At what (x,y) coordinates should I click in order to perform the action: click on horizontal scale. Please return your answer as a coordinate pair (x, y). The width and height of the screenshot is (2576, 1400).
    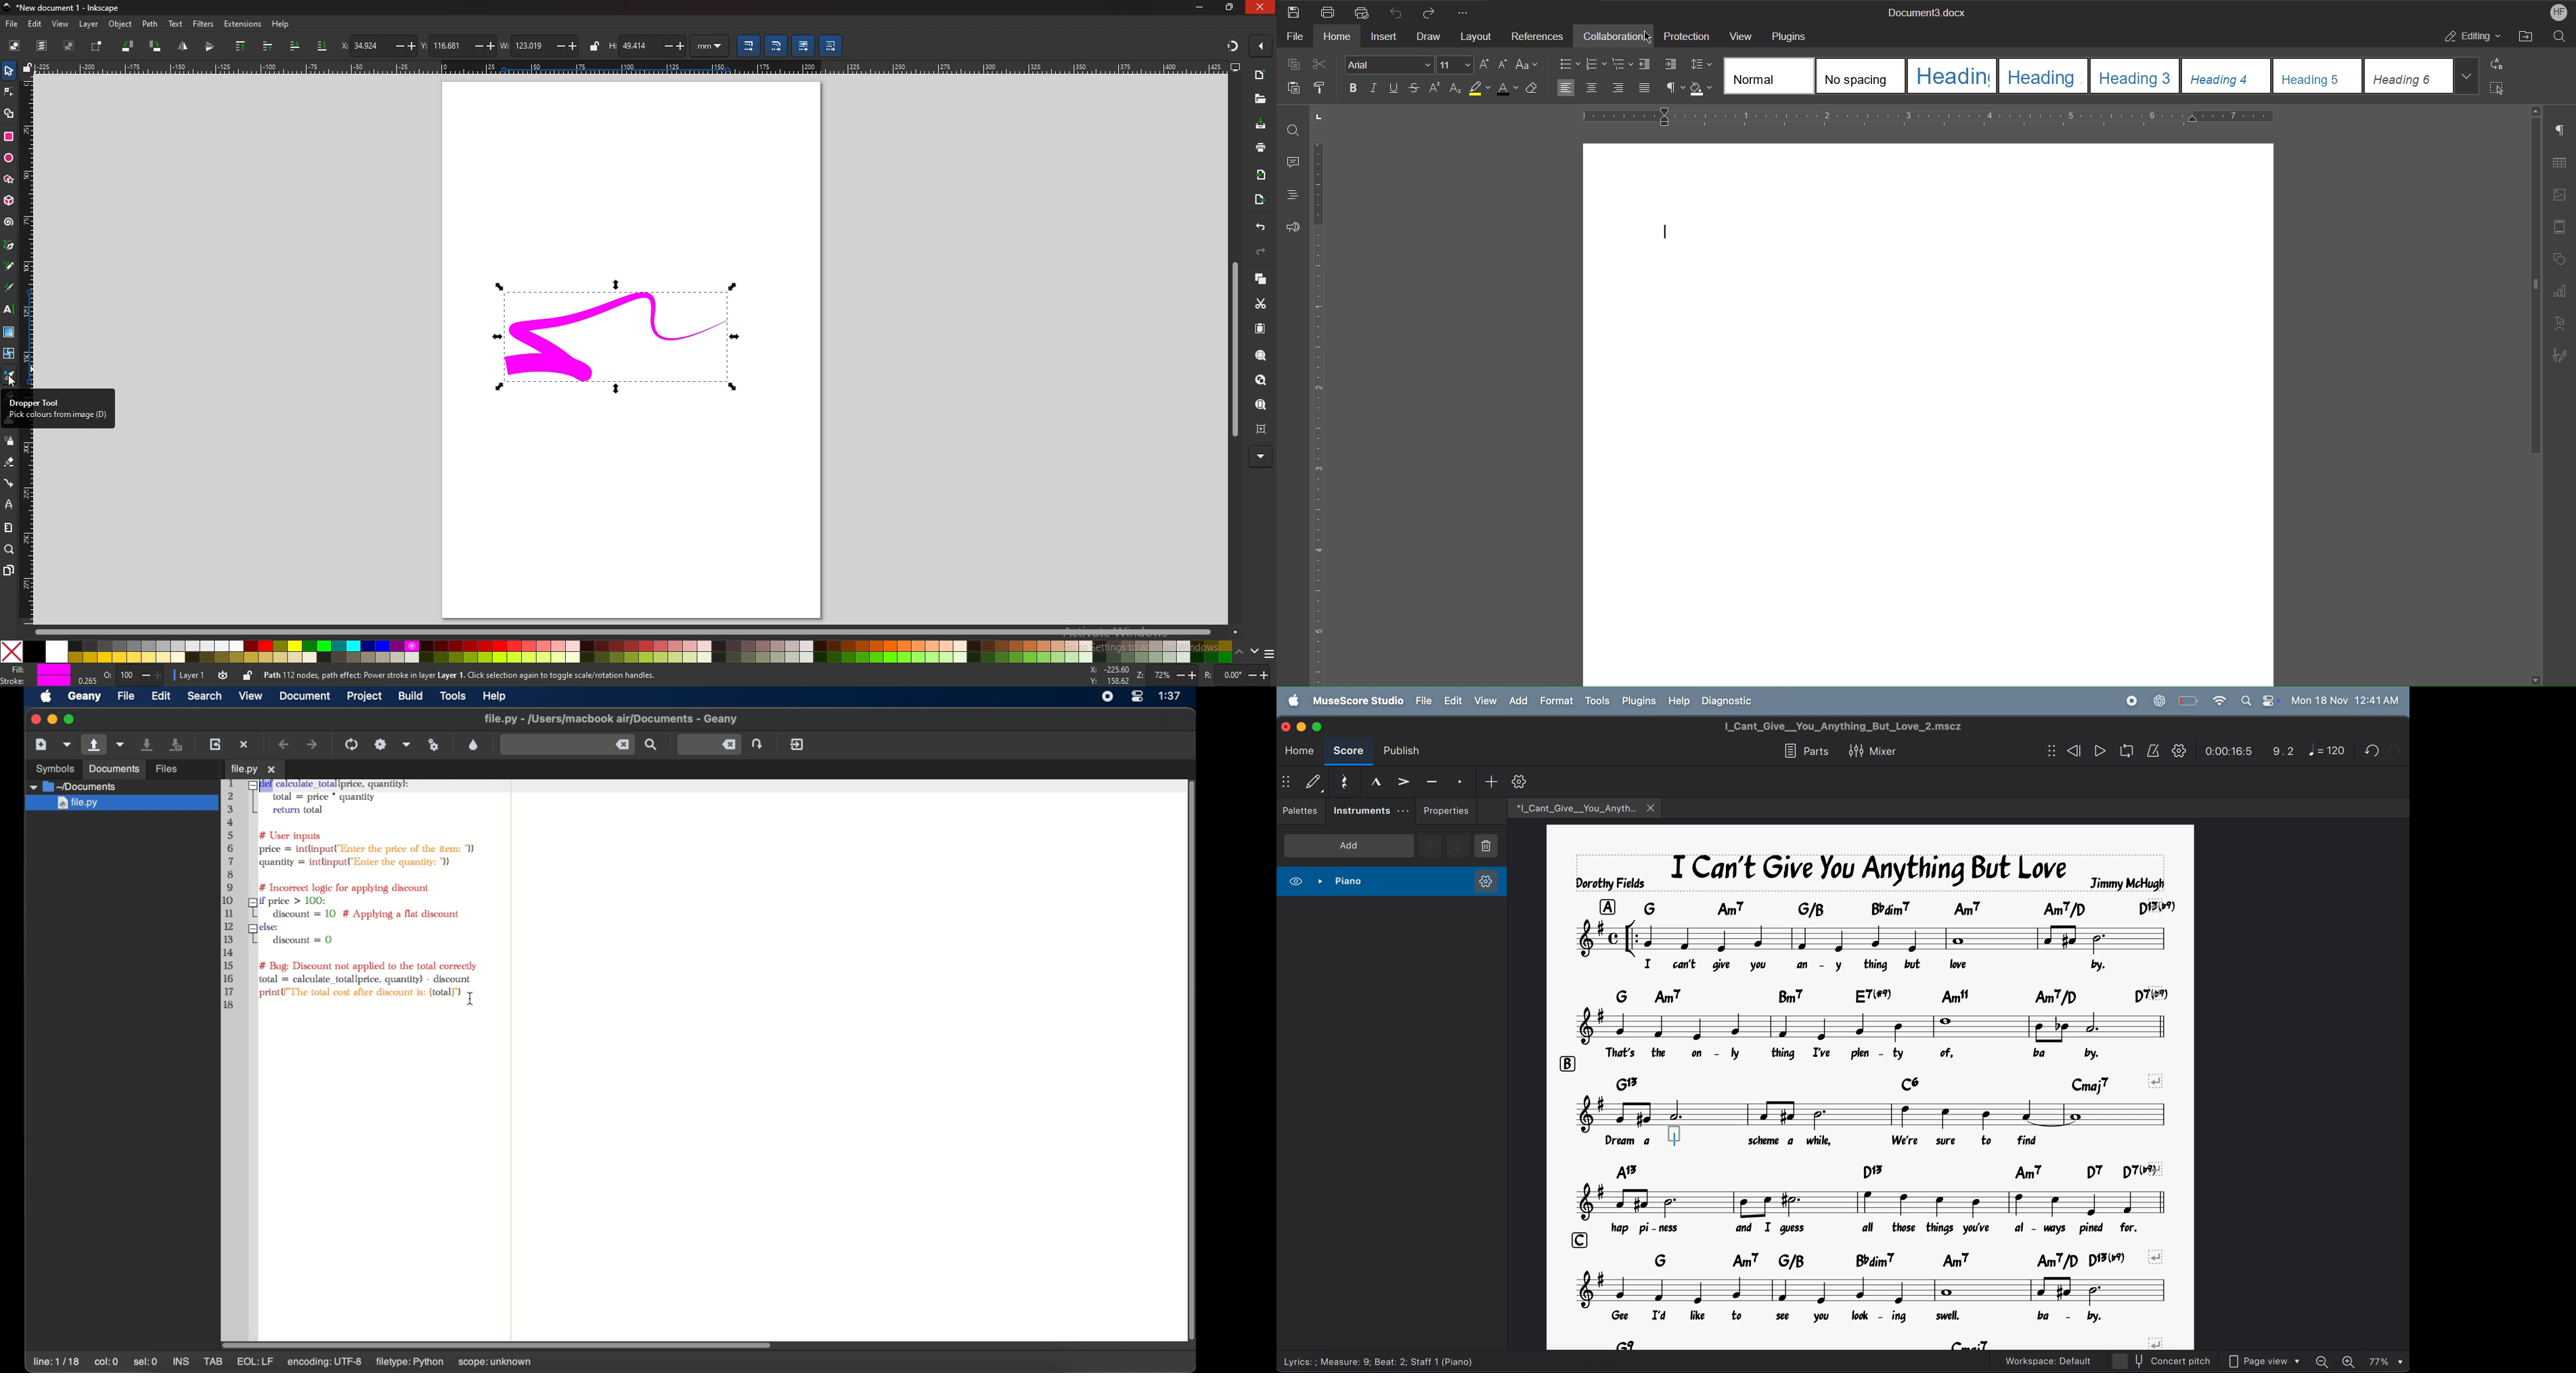
    Looking at the image, I should click on (628, 67).